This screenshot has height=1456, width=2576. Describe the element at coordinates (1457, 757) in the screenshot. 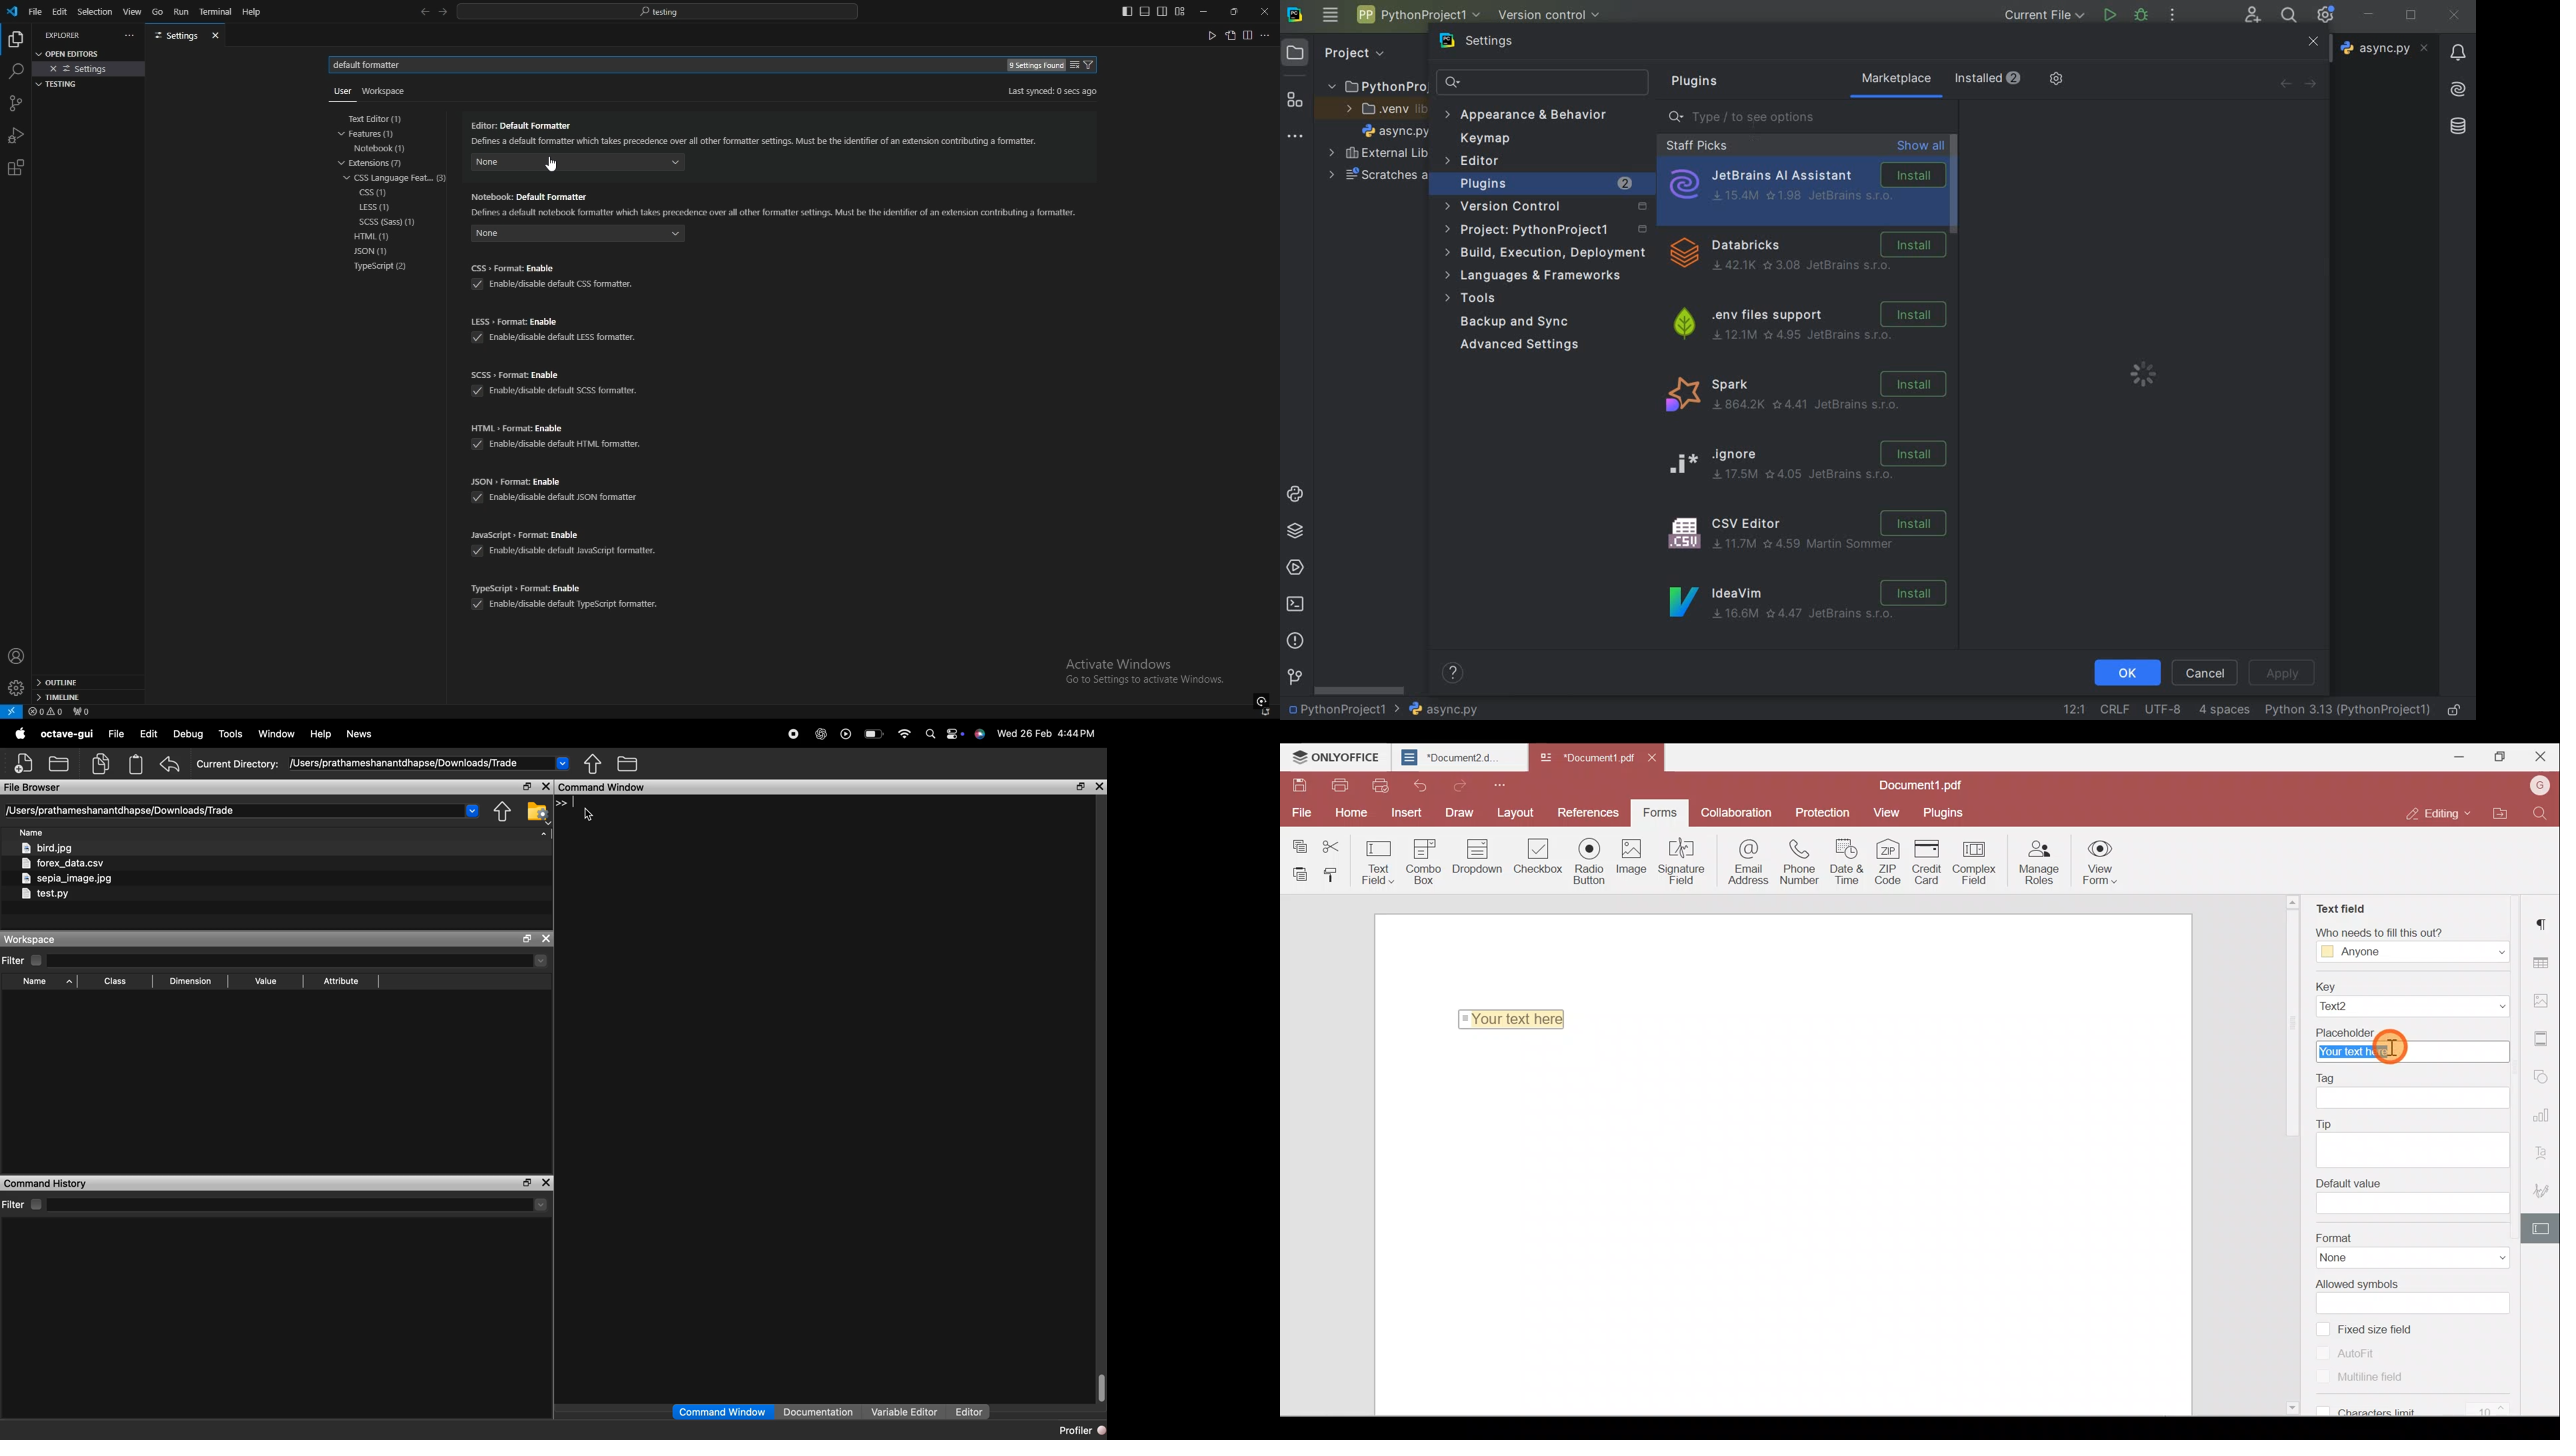

I see `*Document2.d` at that location.